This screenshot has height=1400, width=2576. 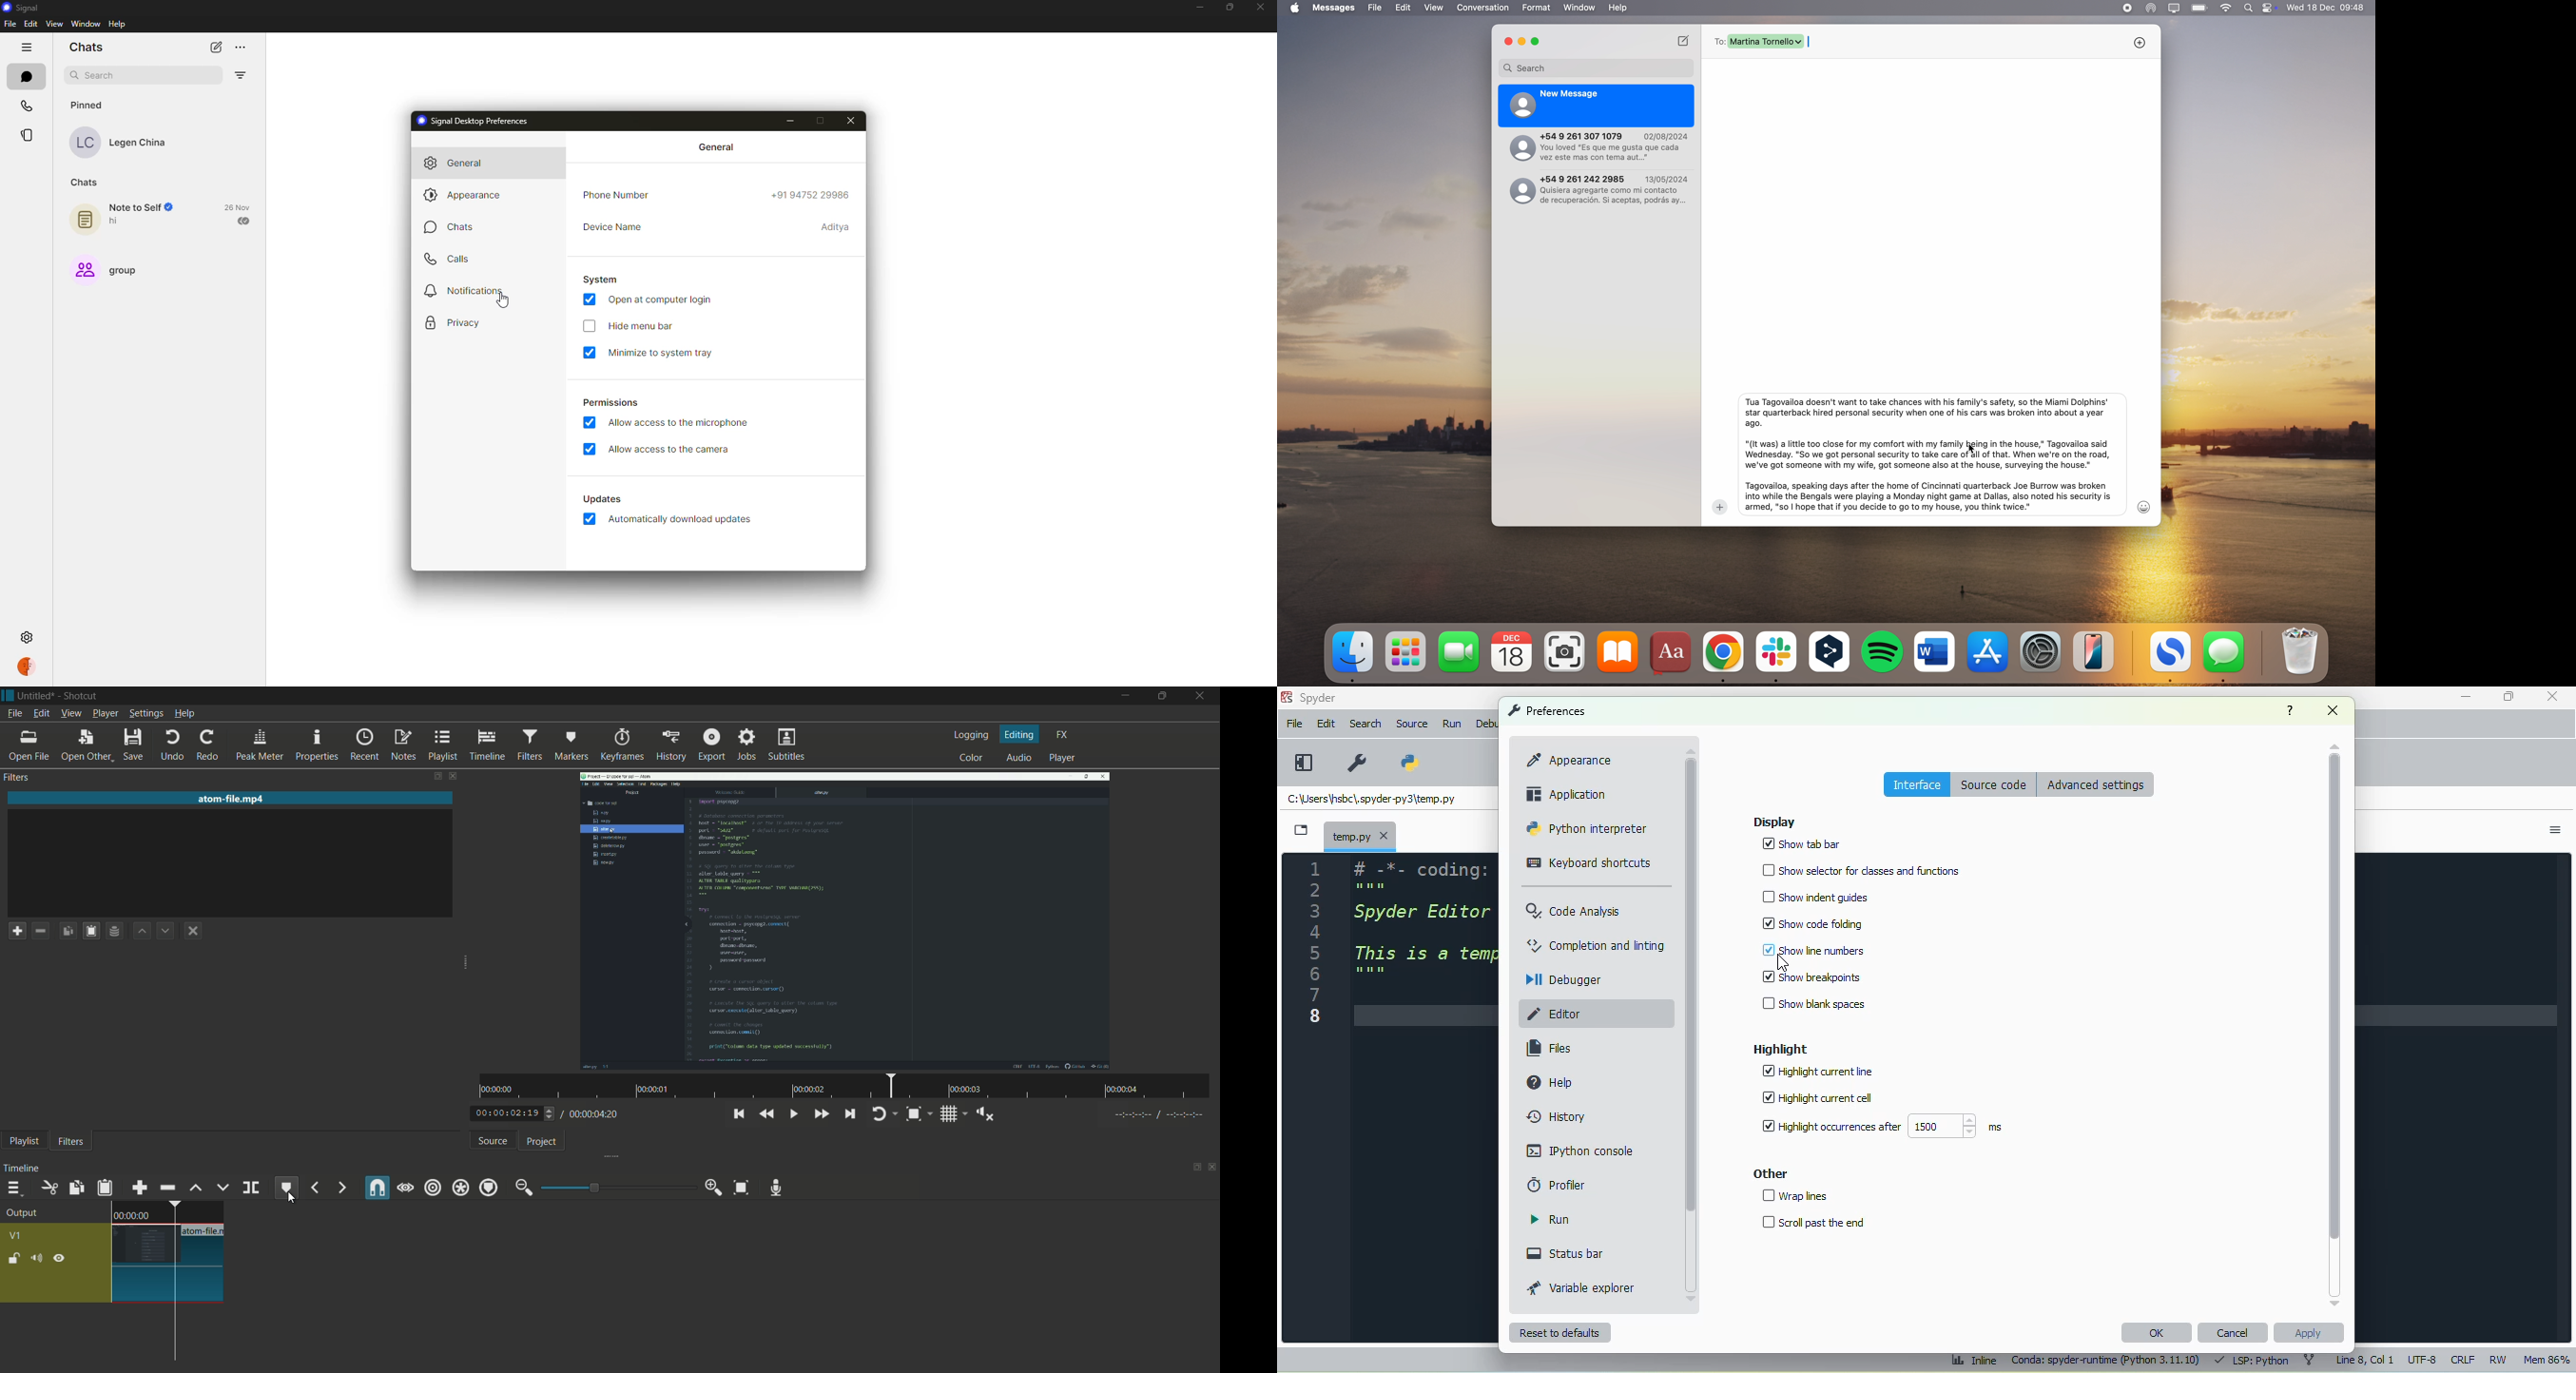 What do you see at coordinates (1724, 655) in the screenshot?
I see `Google Chrome` at bounding box center [1724, 655].